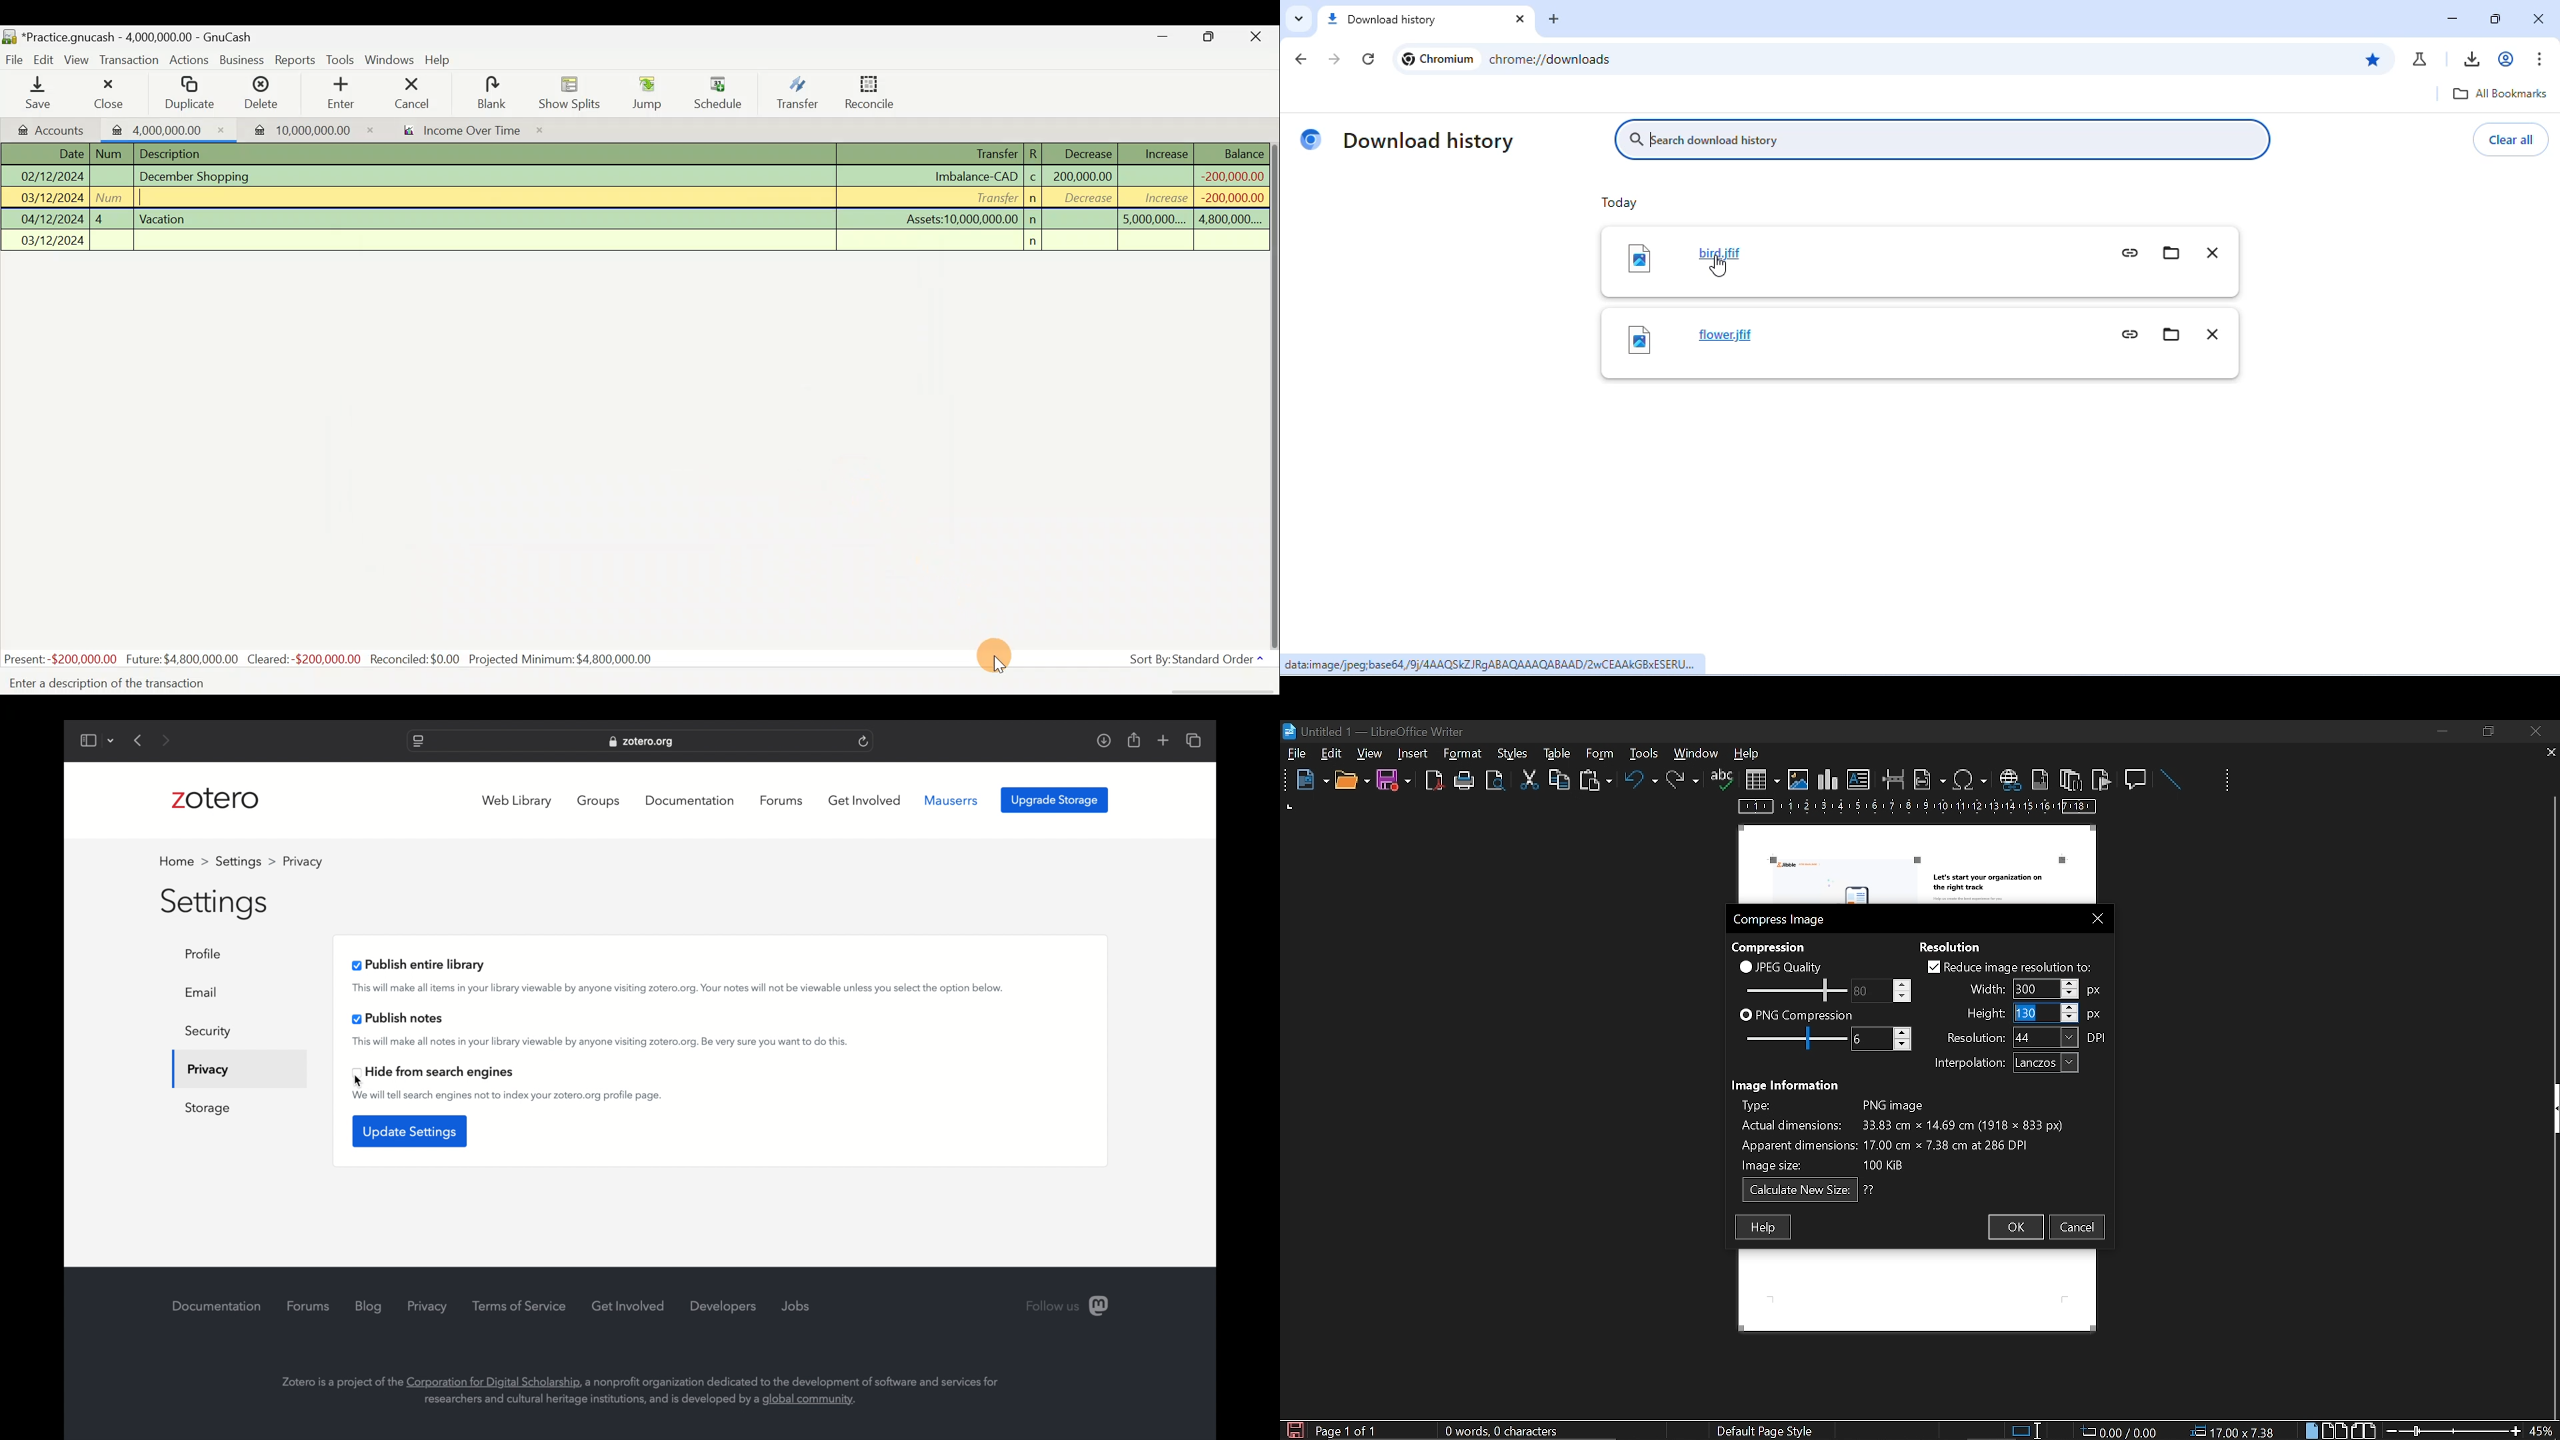 This screenshot has height=1456, width=2576. Describe the element at coordinates (219, 799) in the screenshot. I see `zotero` at that location.